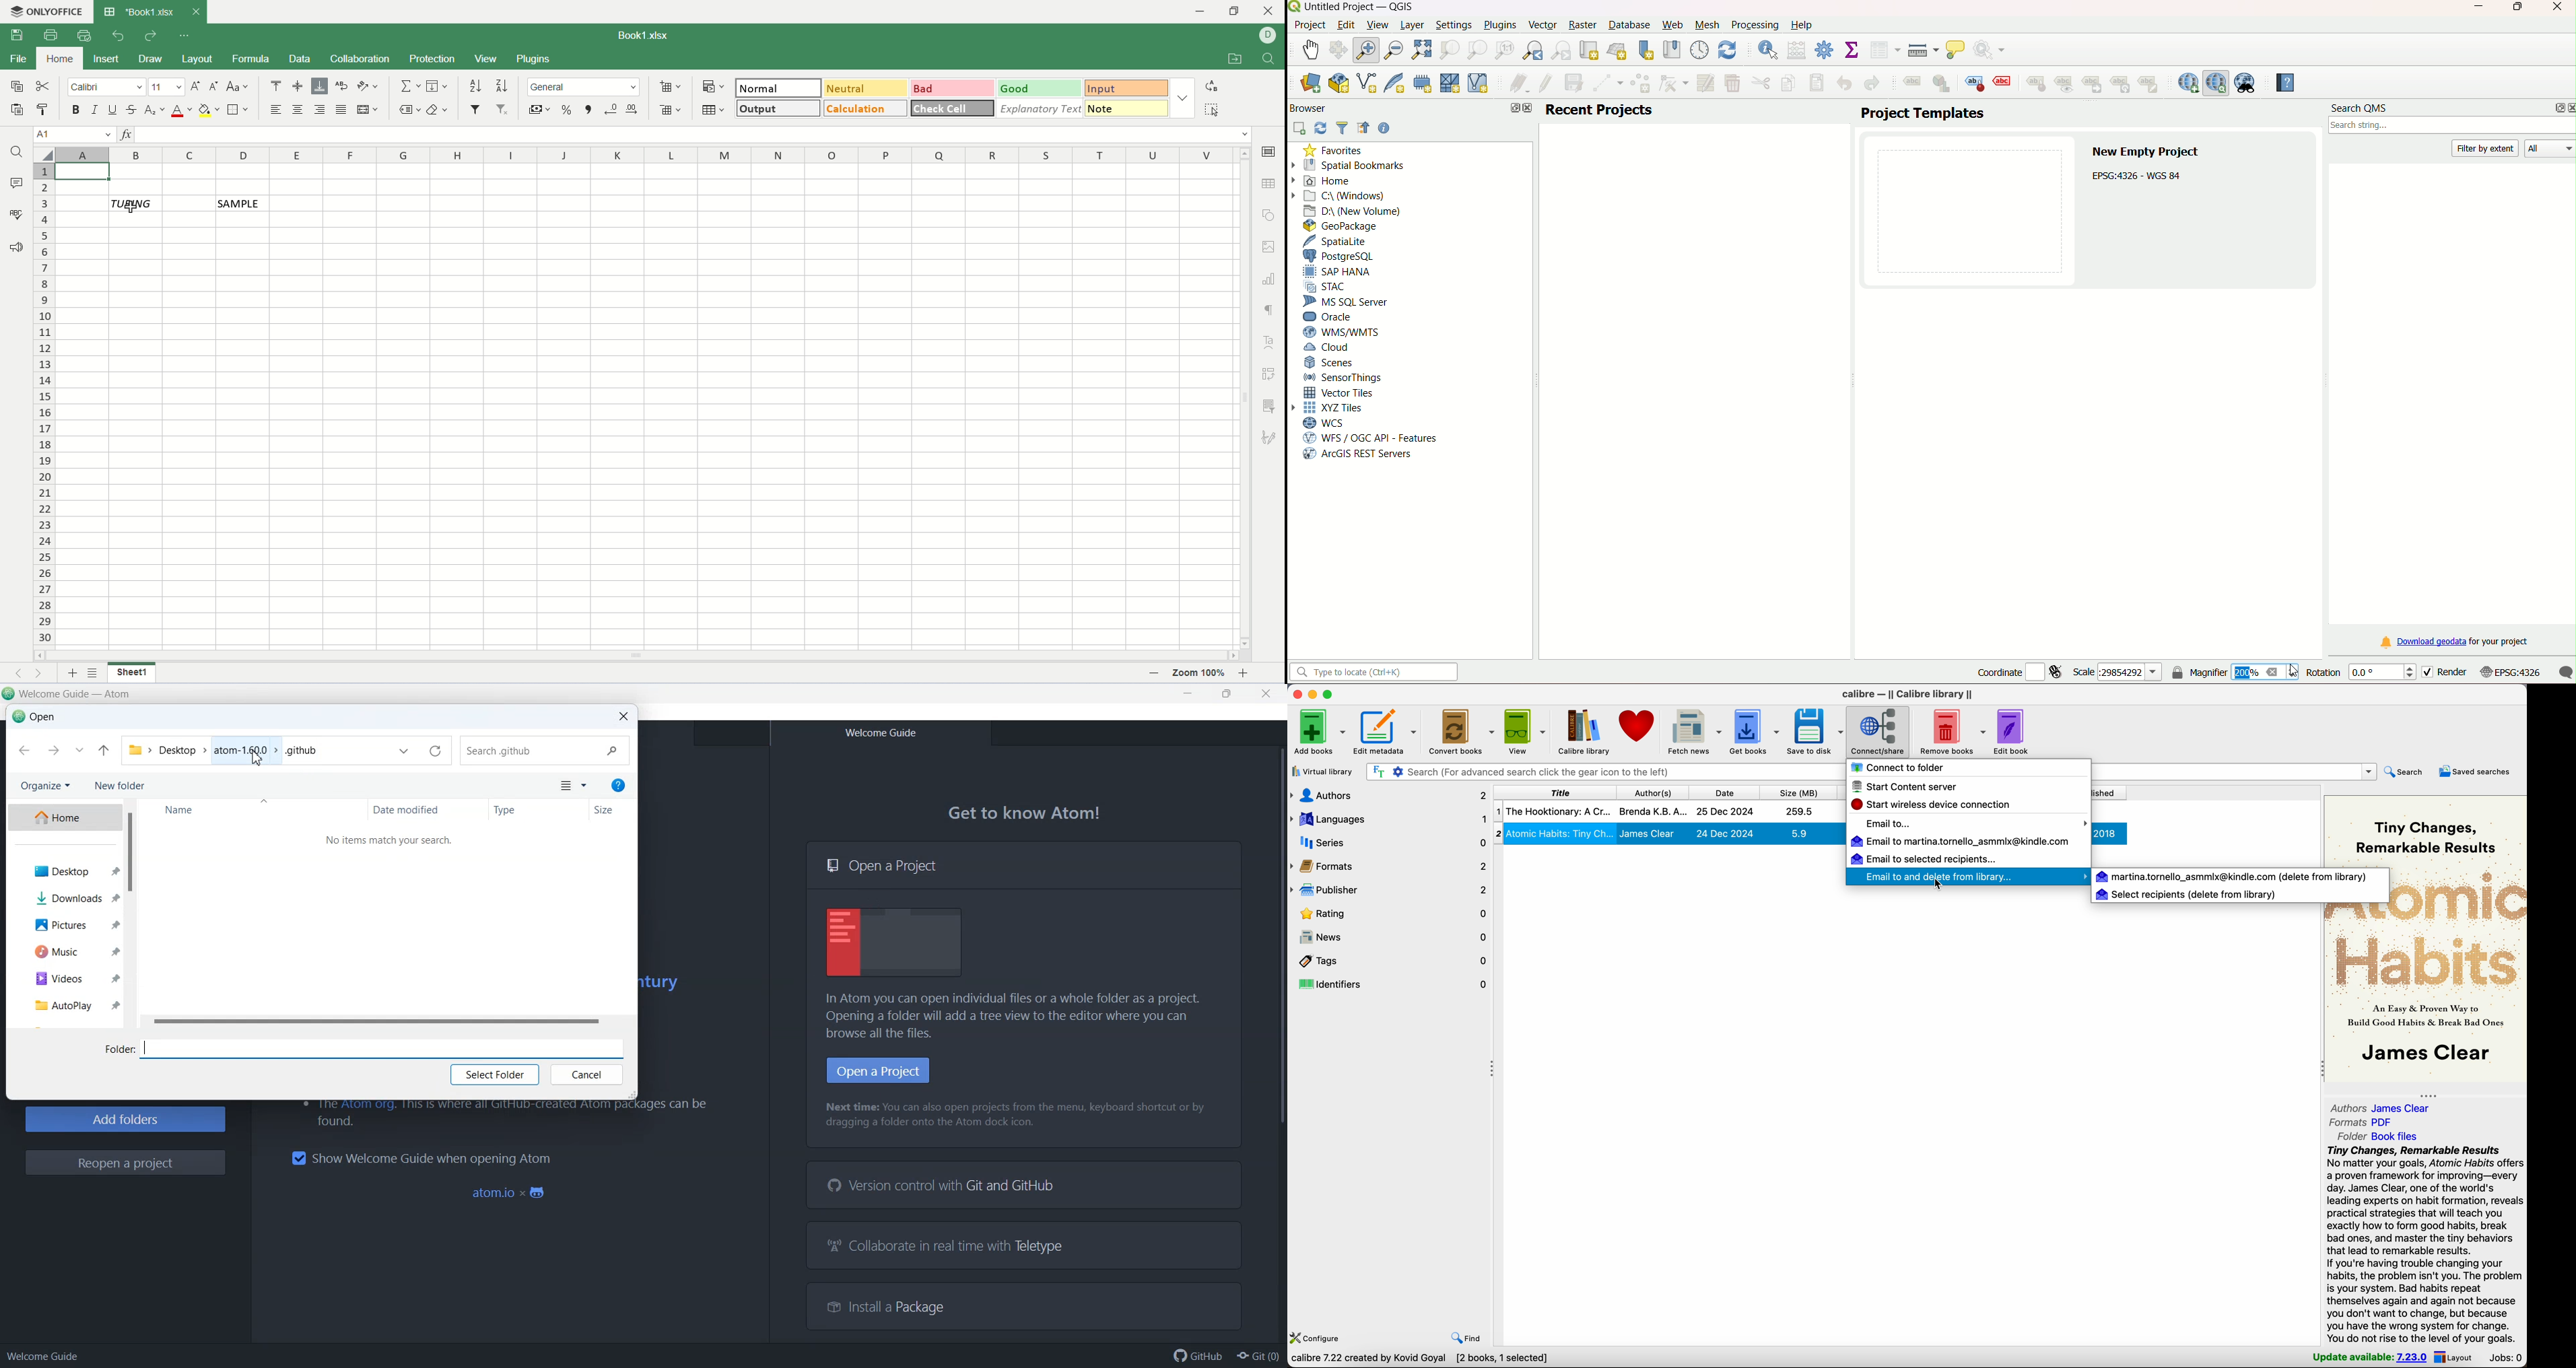 Image resolution: width=2576 pixels, height=1372 pixels. Describe the element at coordinates (1026, 813) in the screenshot. I see `Get to know Atom!` at that location.